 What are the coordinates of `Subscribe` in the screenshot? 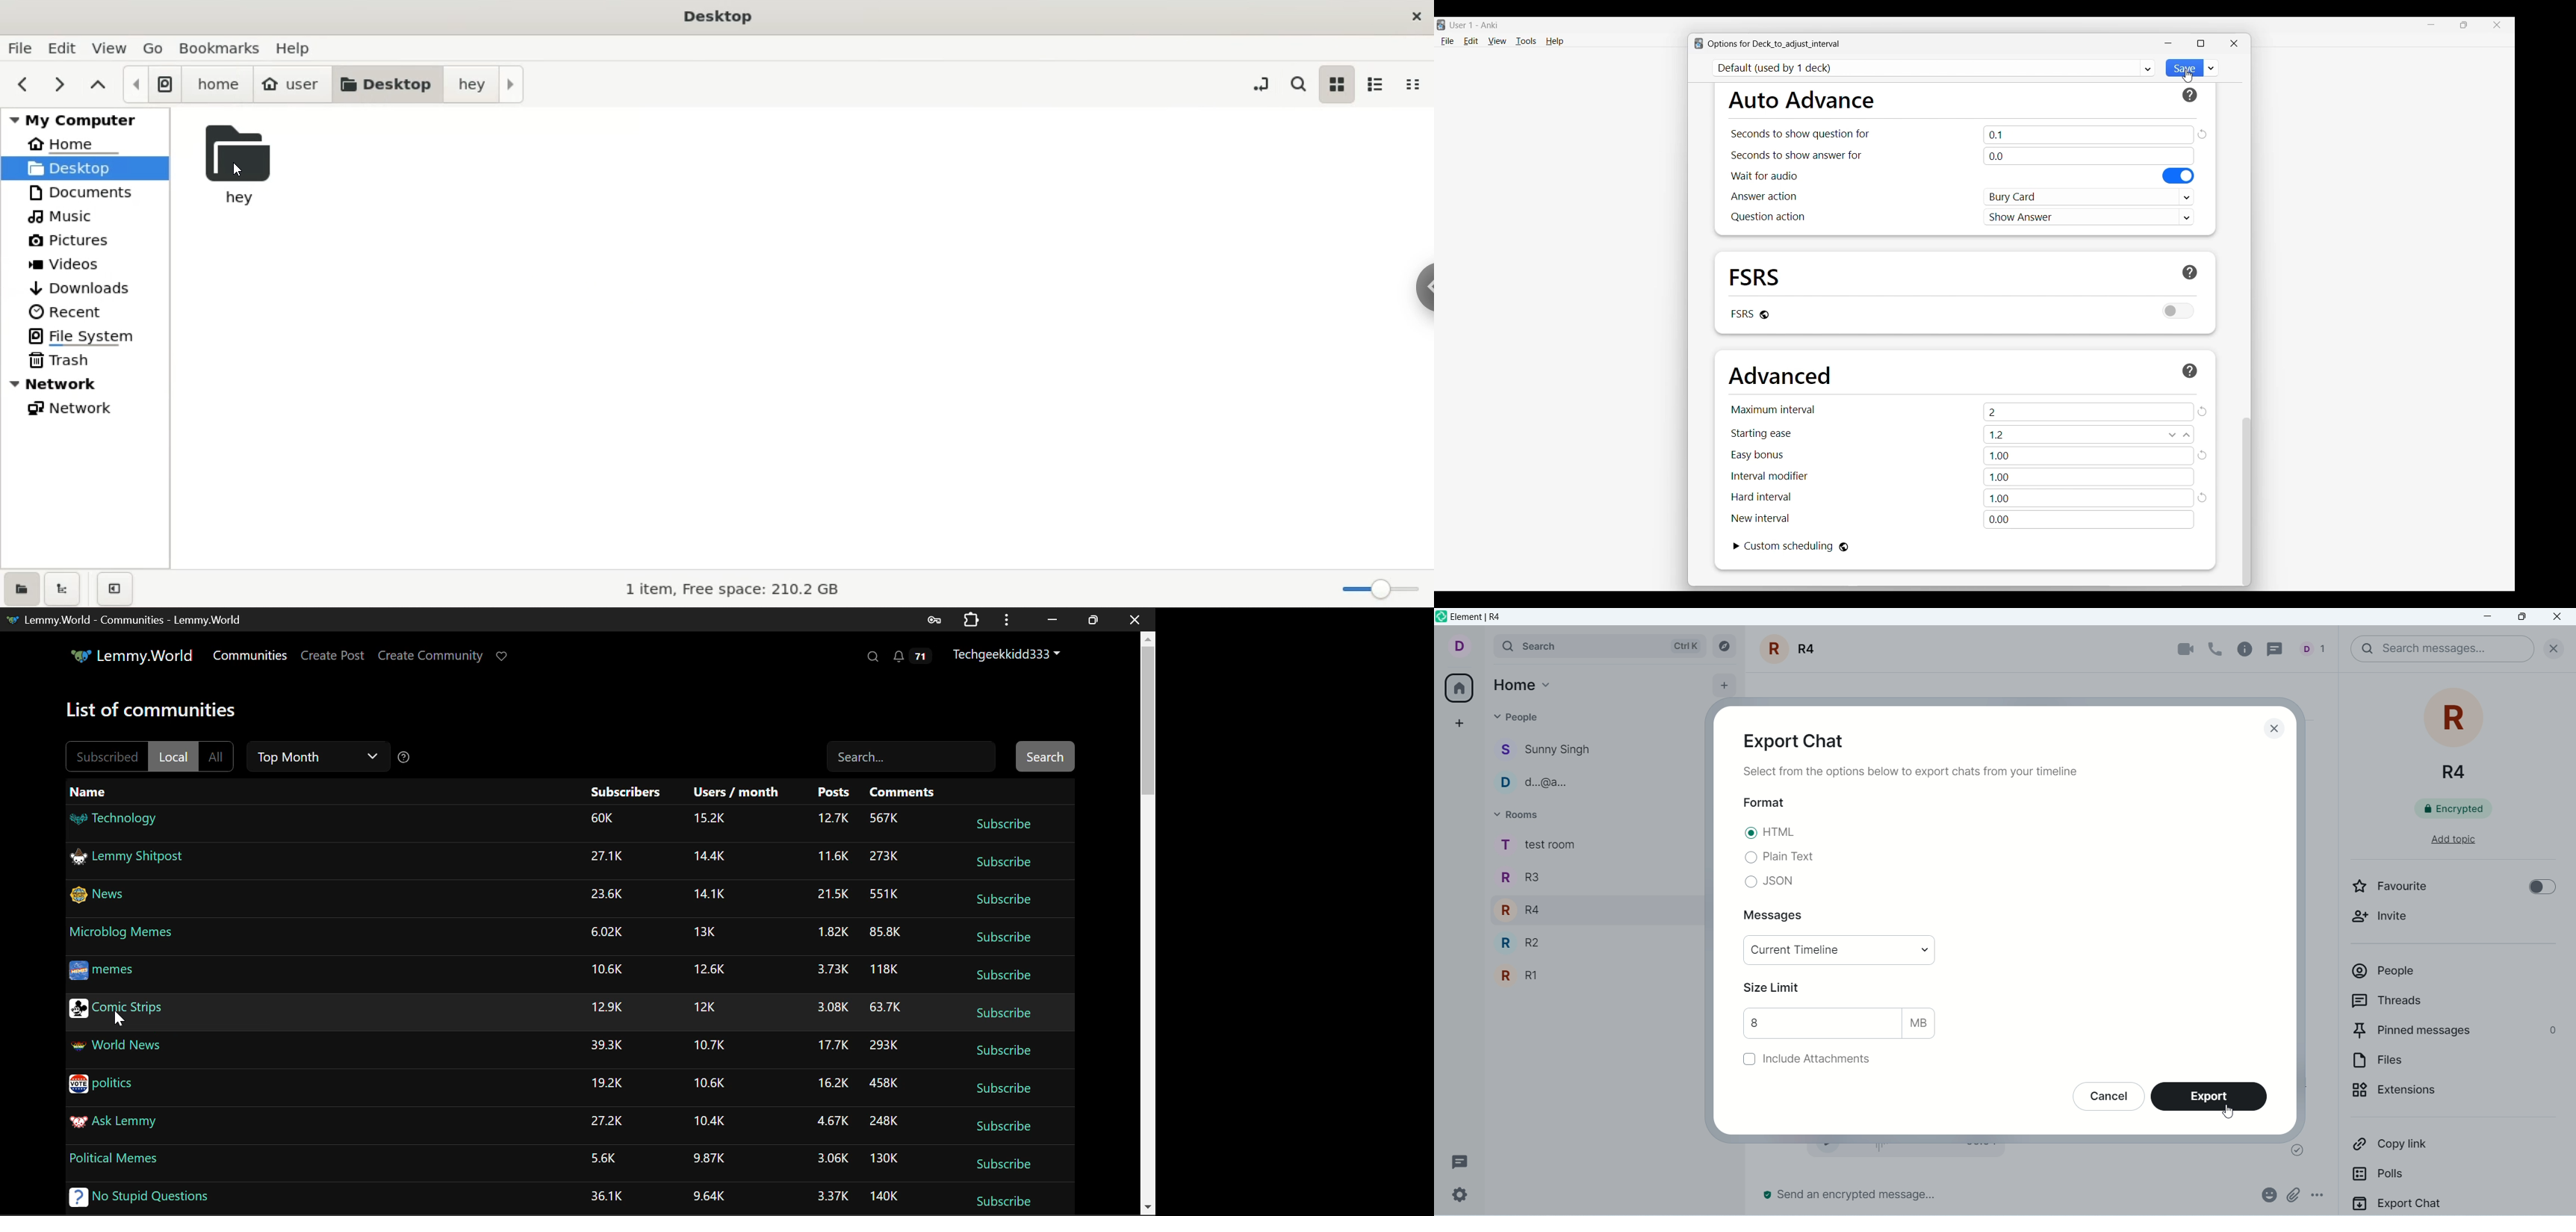 It's located at (1001, 1200).